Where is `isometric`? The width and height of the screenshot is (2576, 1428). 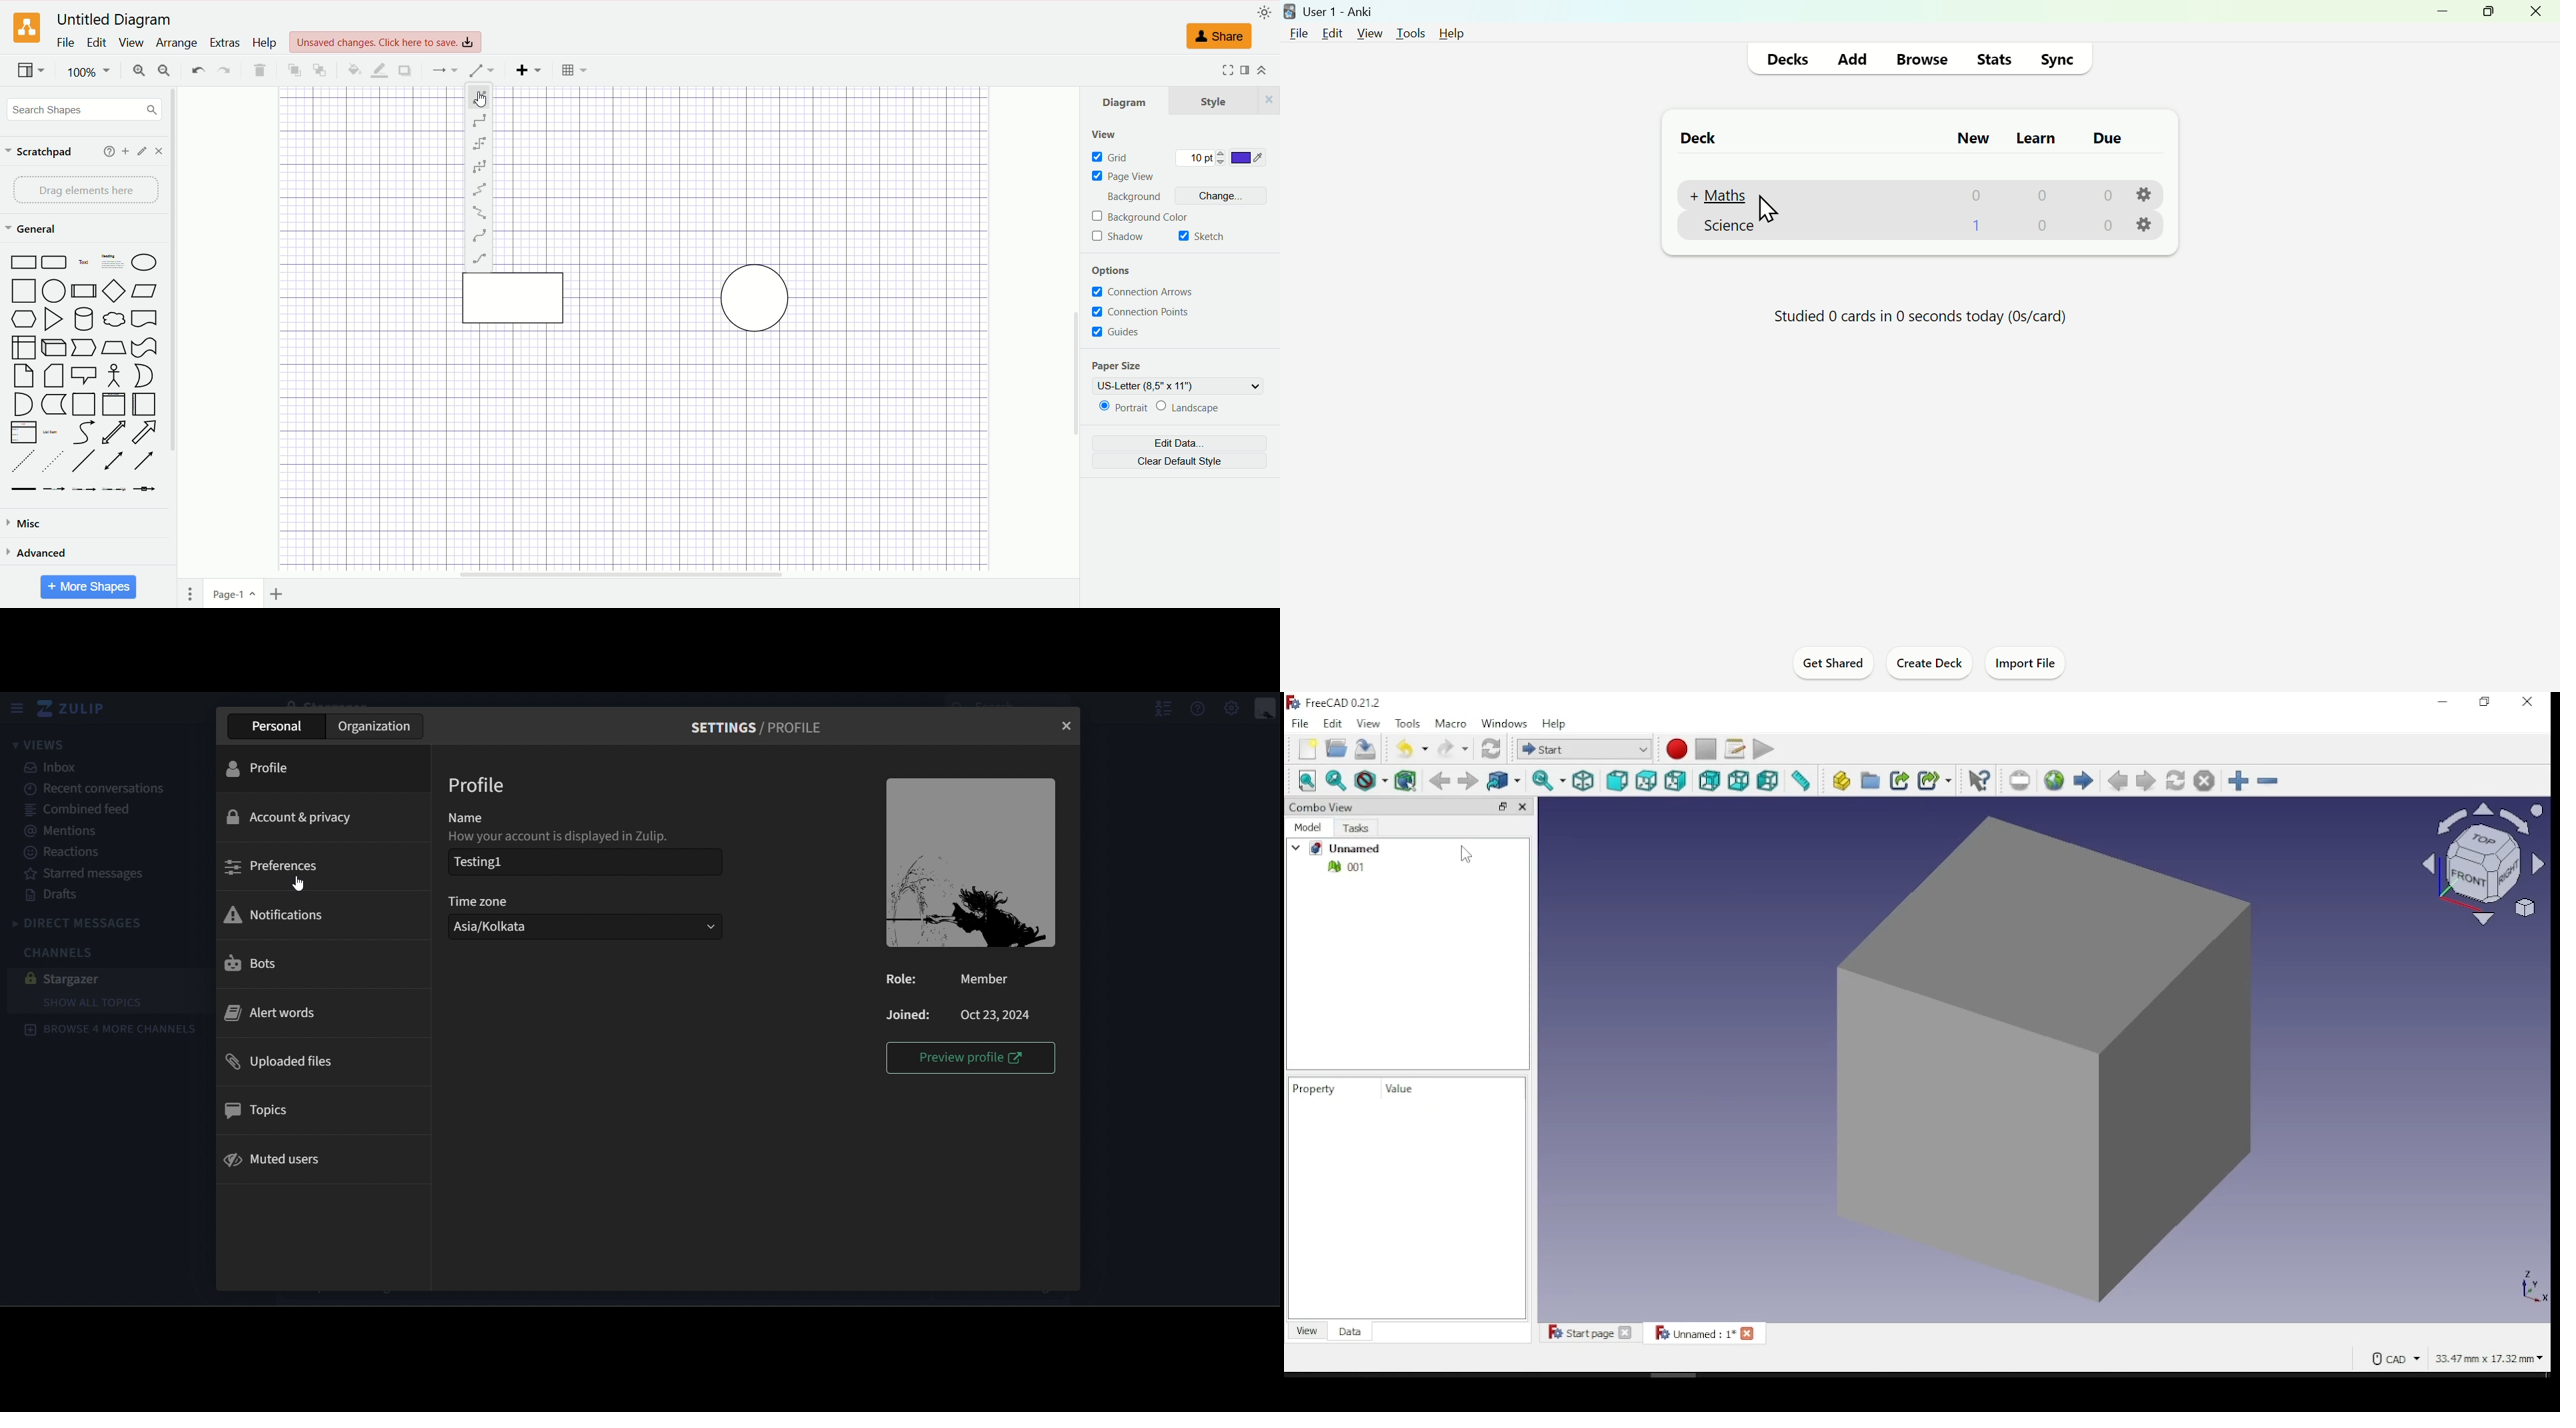 isometric is located at coordinates (1584, 780).